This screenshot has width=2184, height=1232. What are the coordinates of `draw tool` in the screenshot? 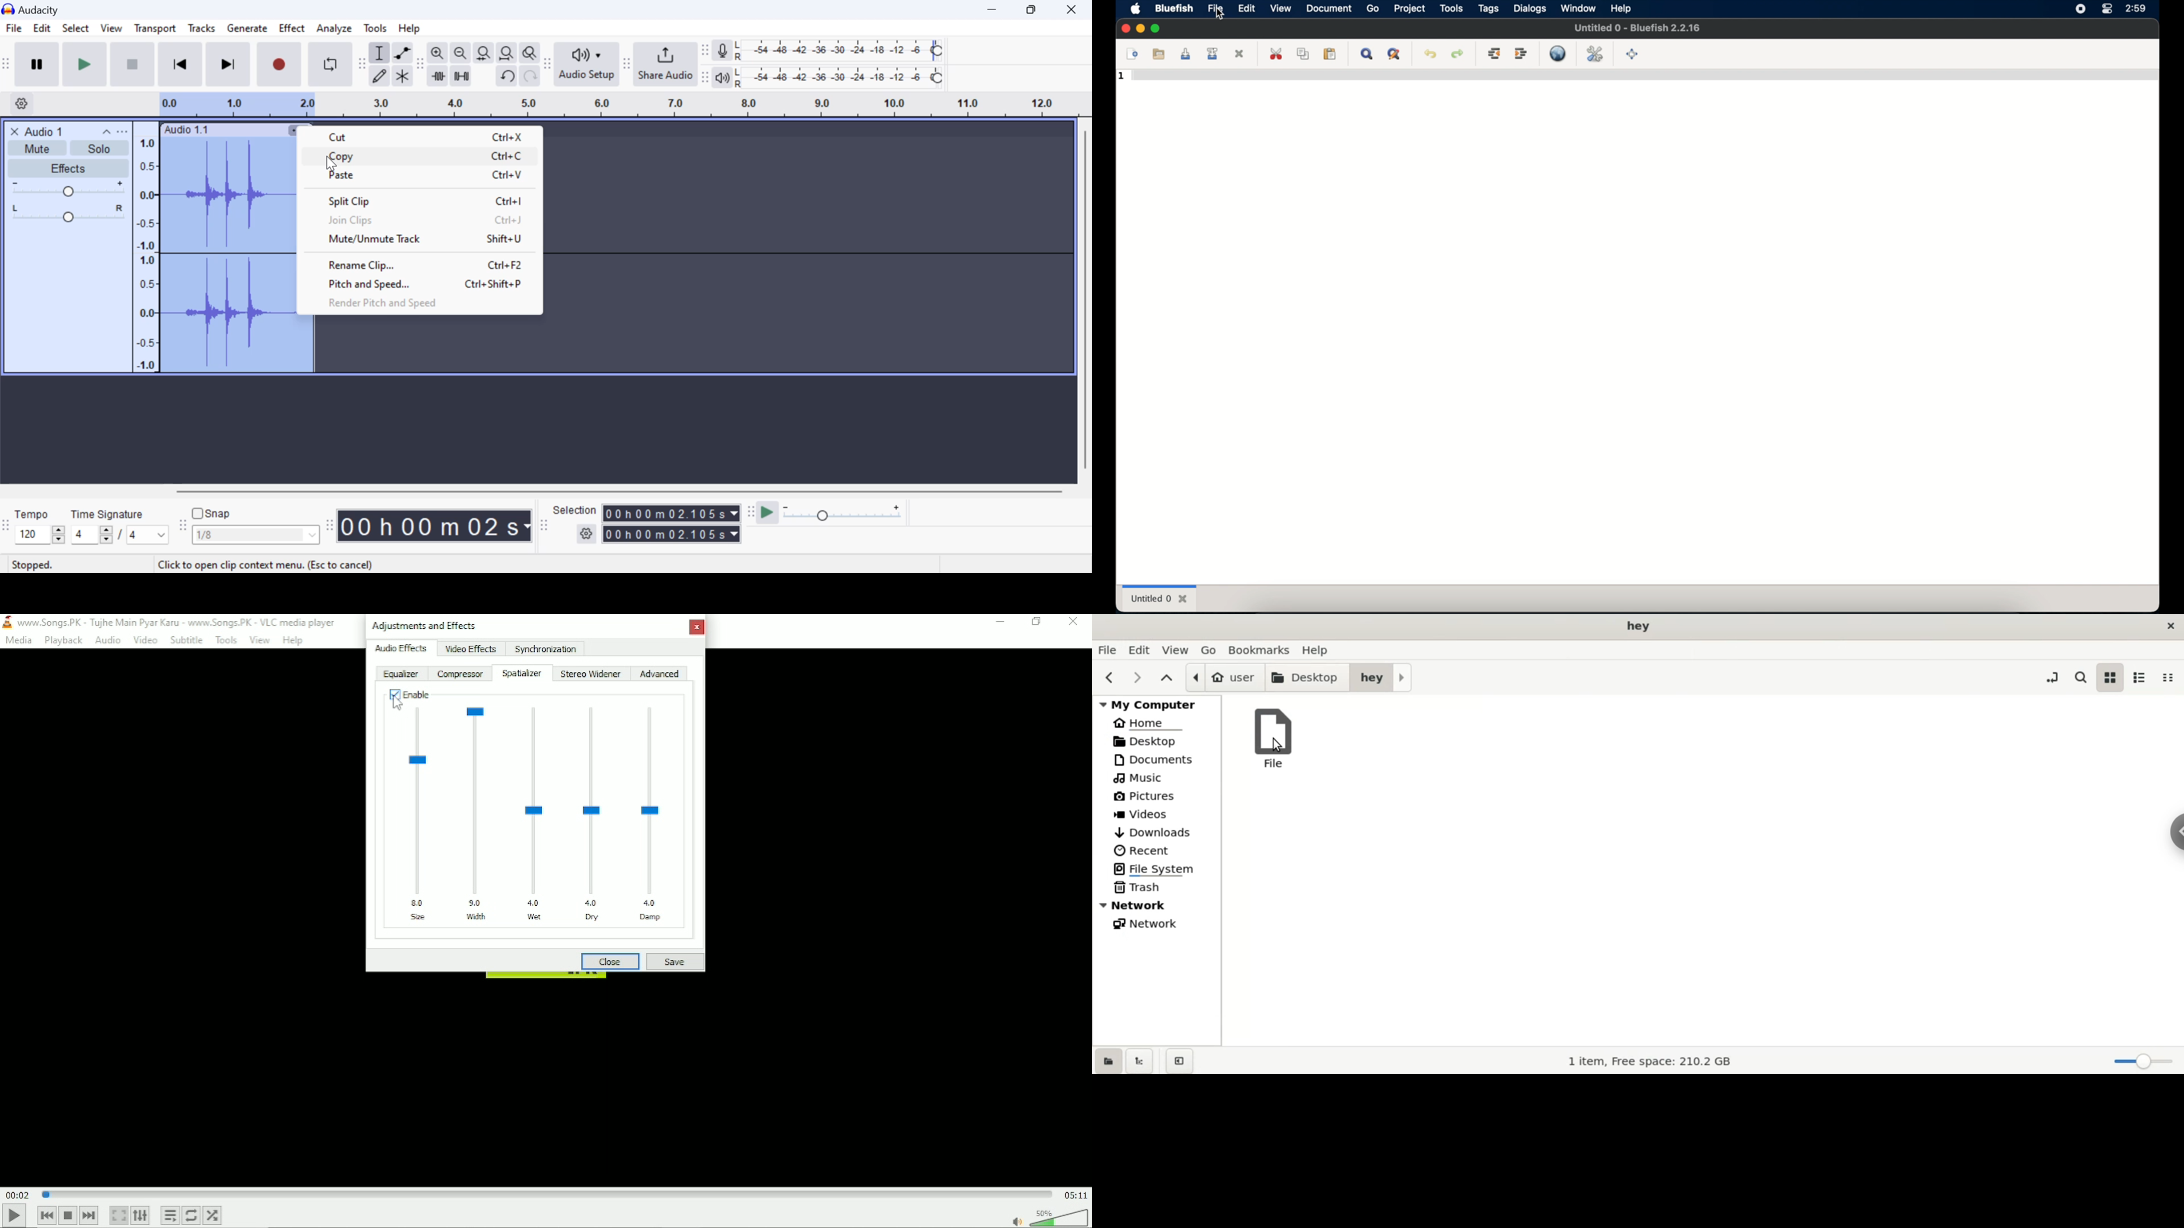 It's located at (379, 76).